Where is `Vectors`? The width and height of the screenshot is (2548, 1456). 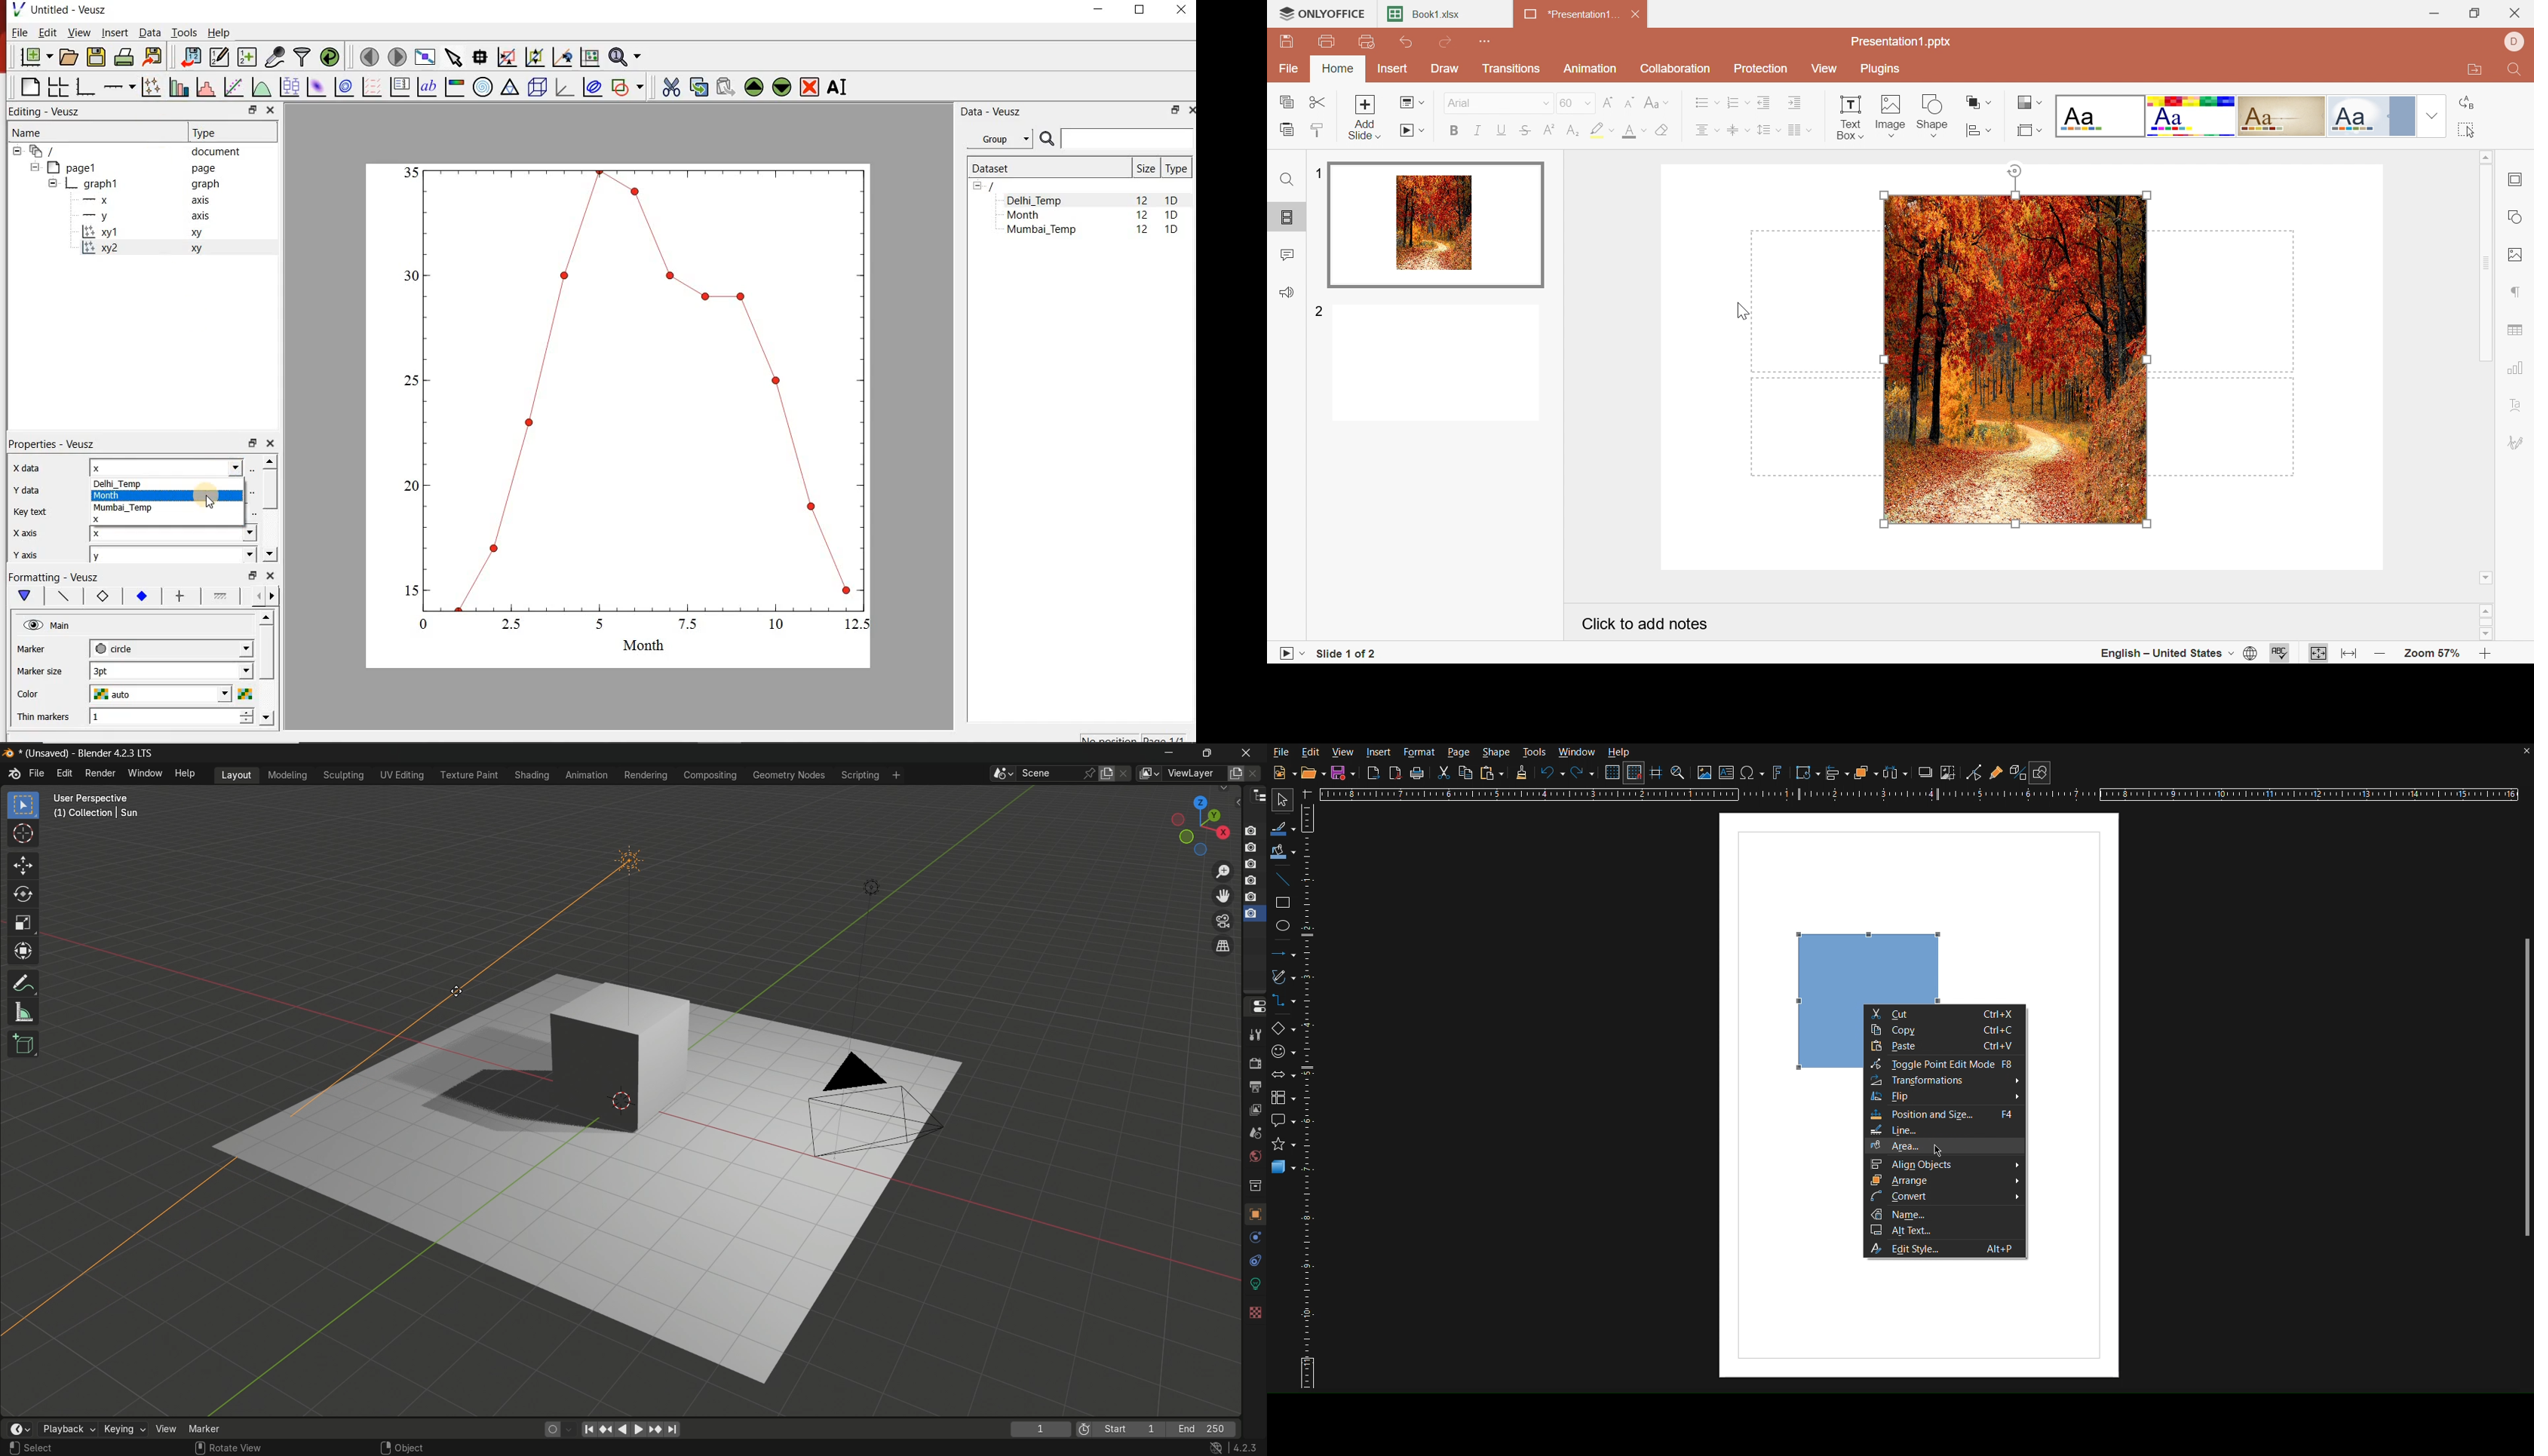
Vectors is located at coordinates (1282, 980).